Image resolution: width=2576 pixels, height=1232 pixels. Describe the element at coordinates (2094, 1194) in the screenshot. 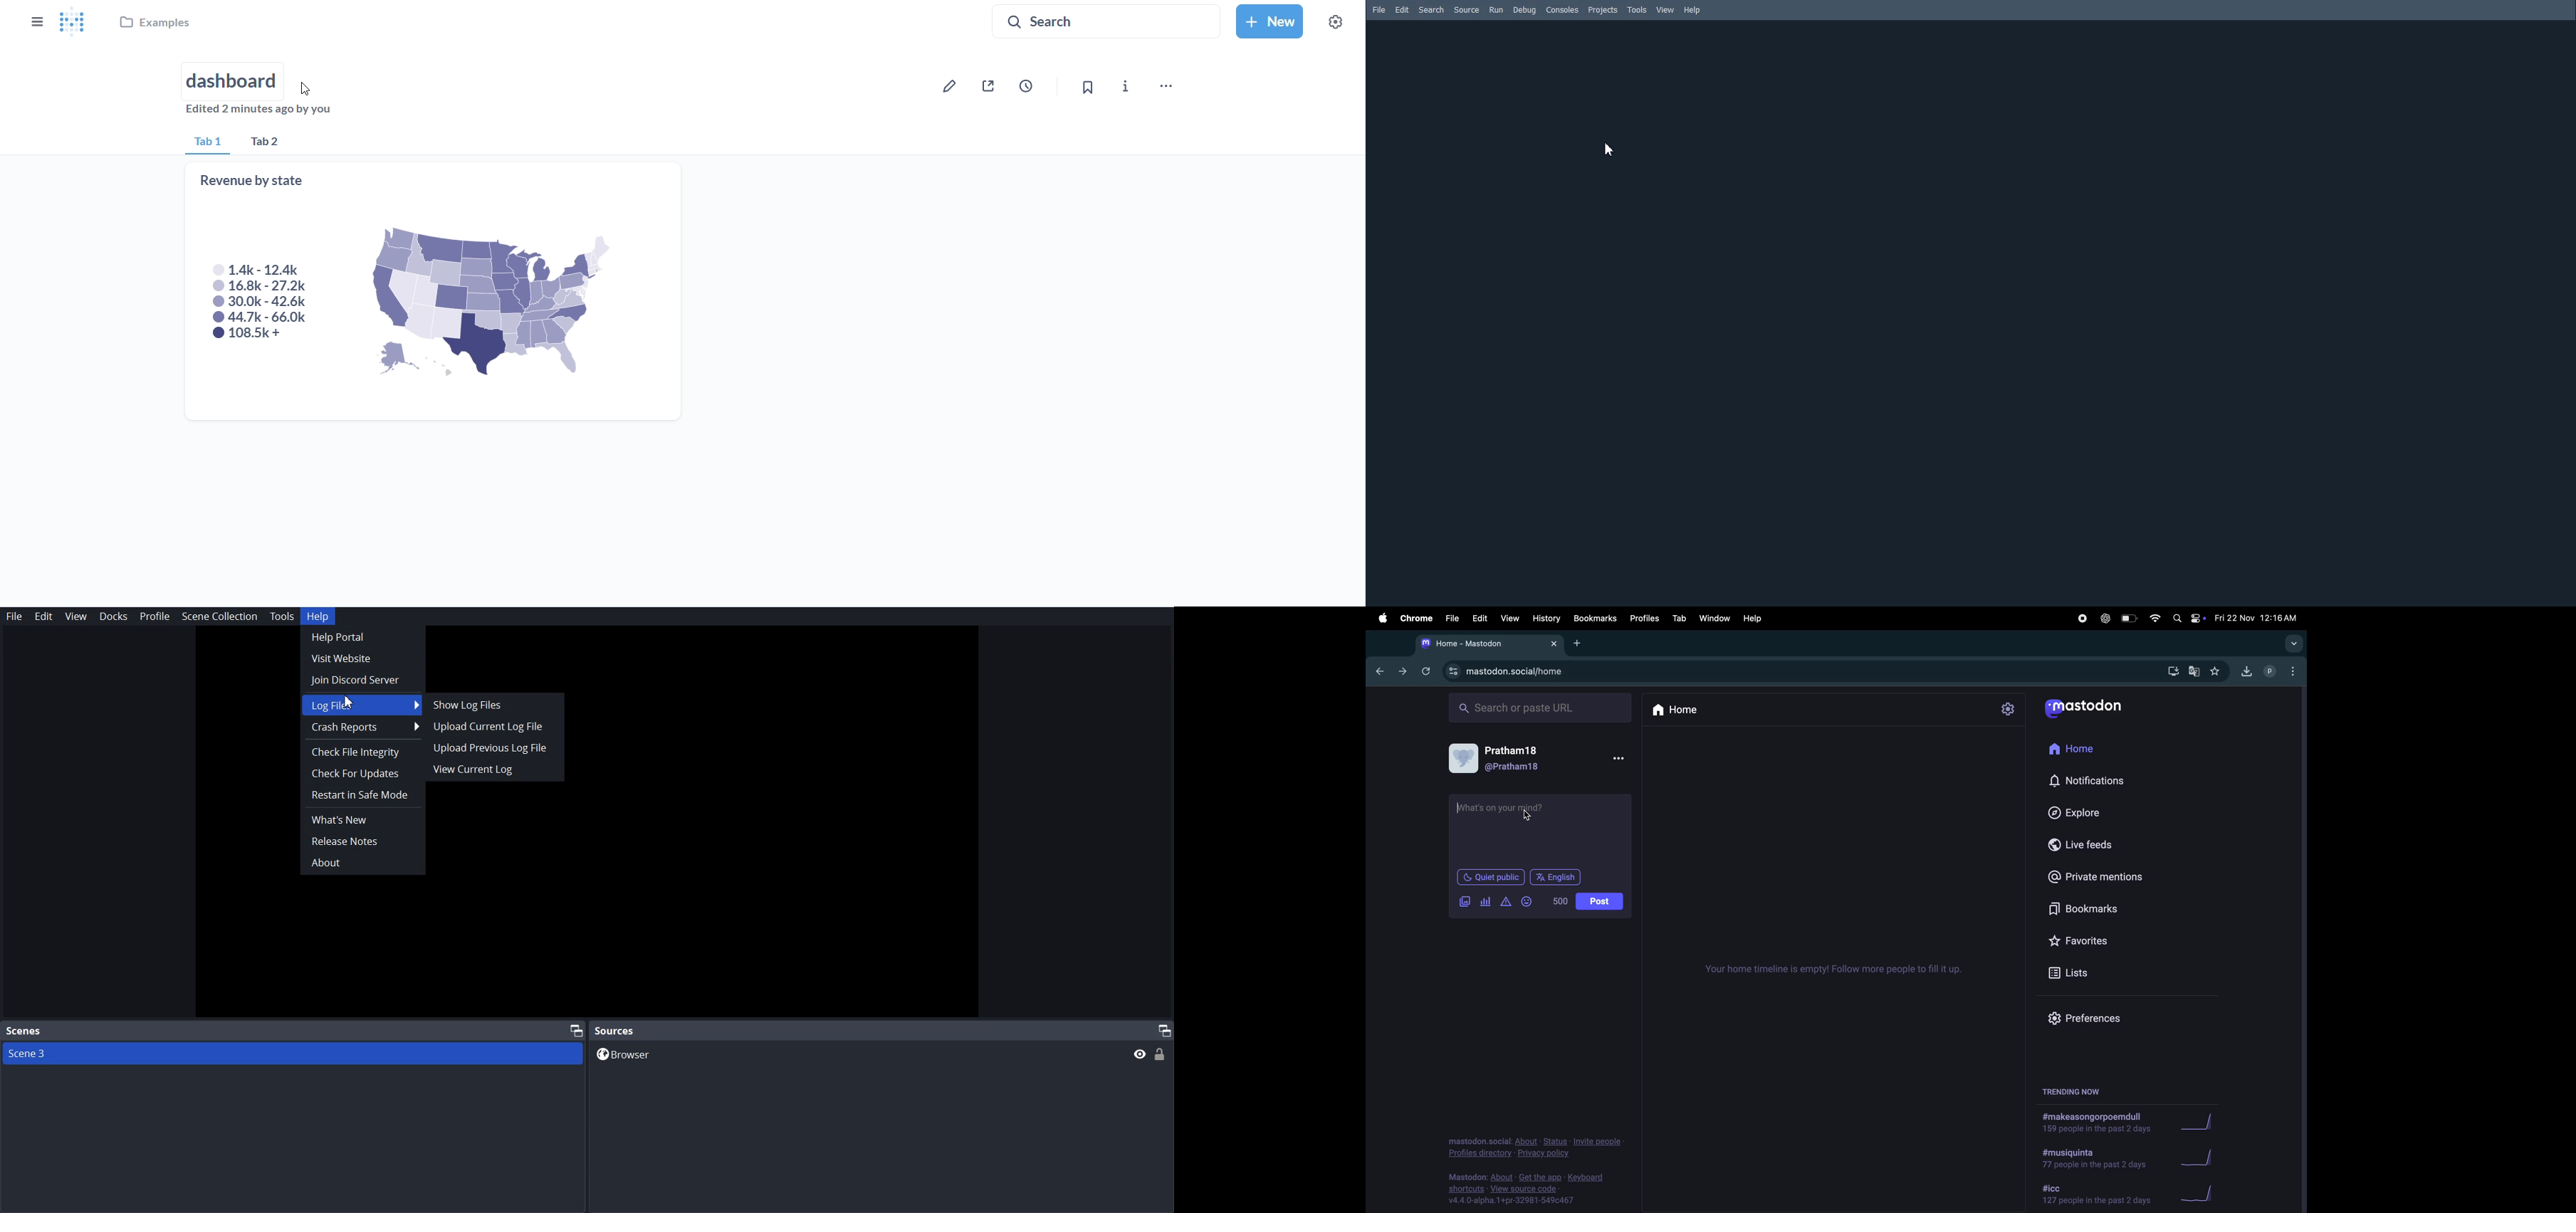

I see `hashtag` at that location.